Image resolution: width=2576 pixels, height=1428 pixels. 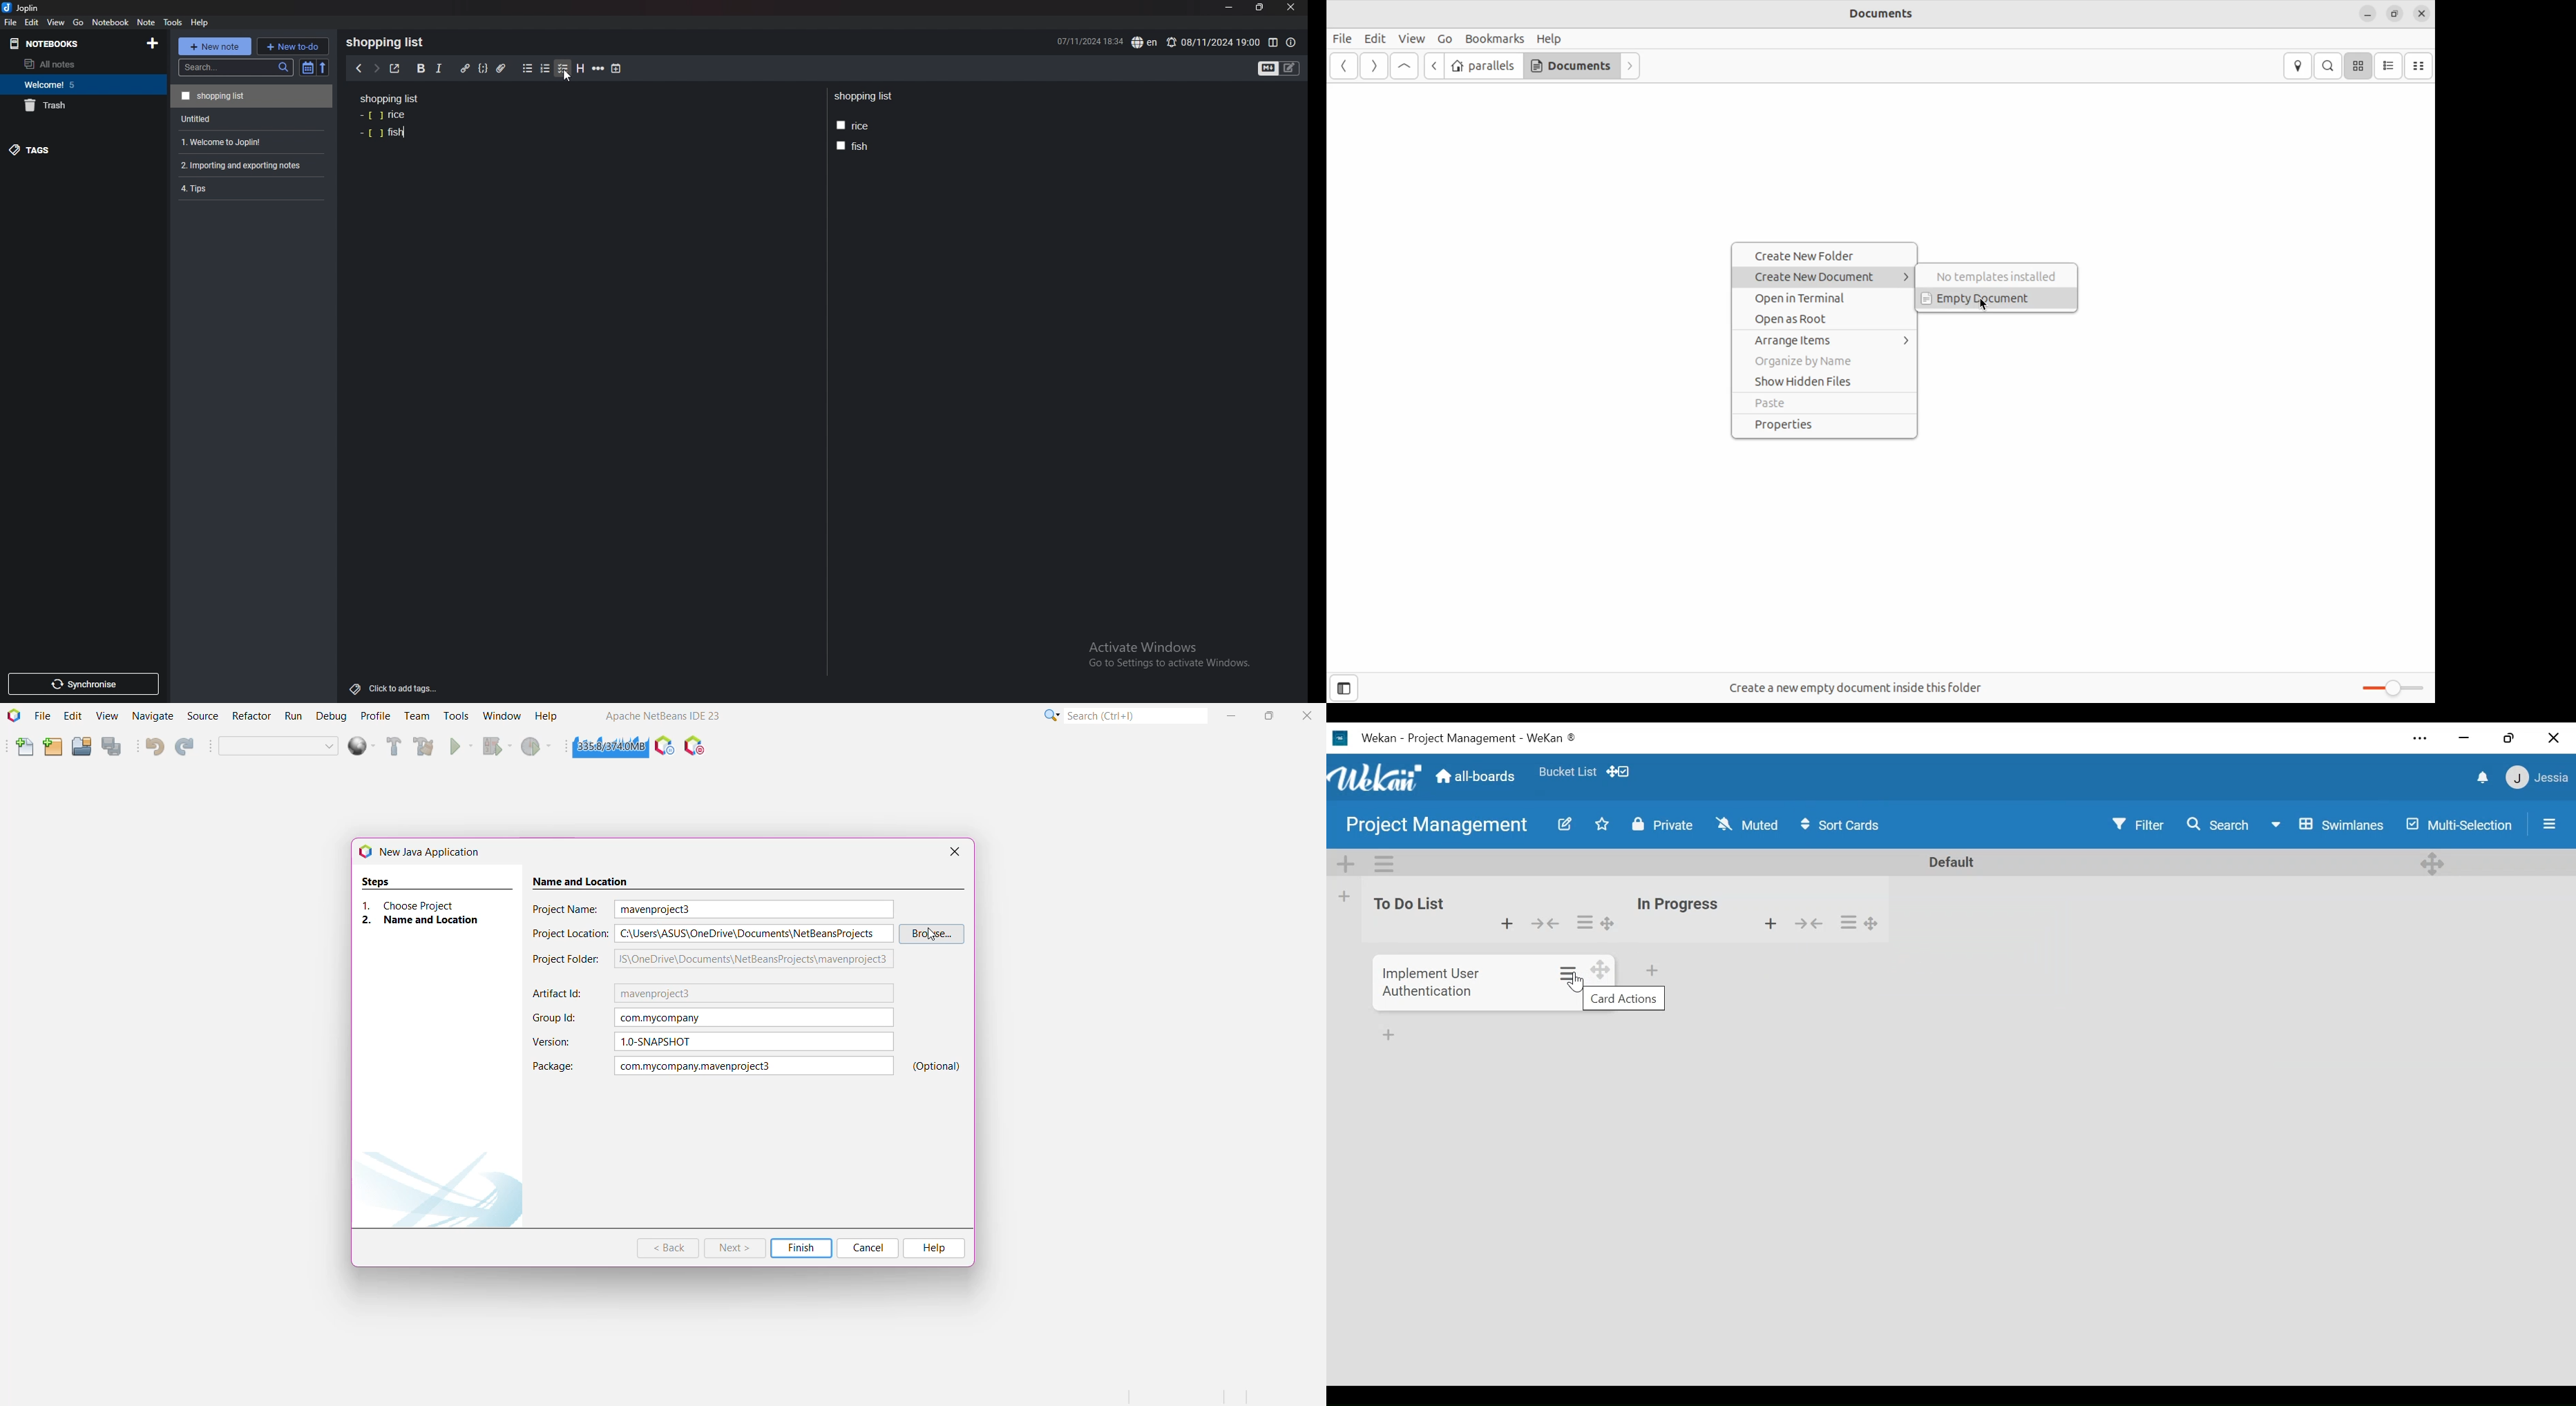 What do you see at coordinates (1259, 7) in the screenshot?
I see `resize` at bounding box center [1259, 7].